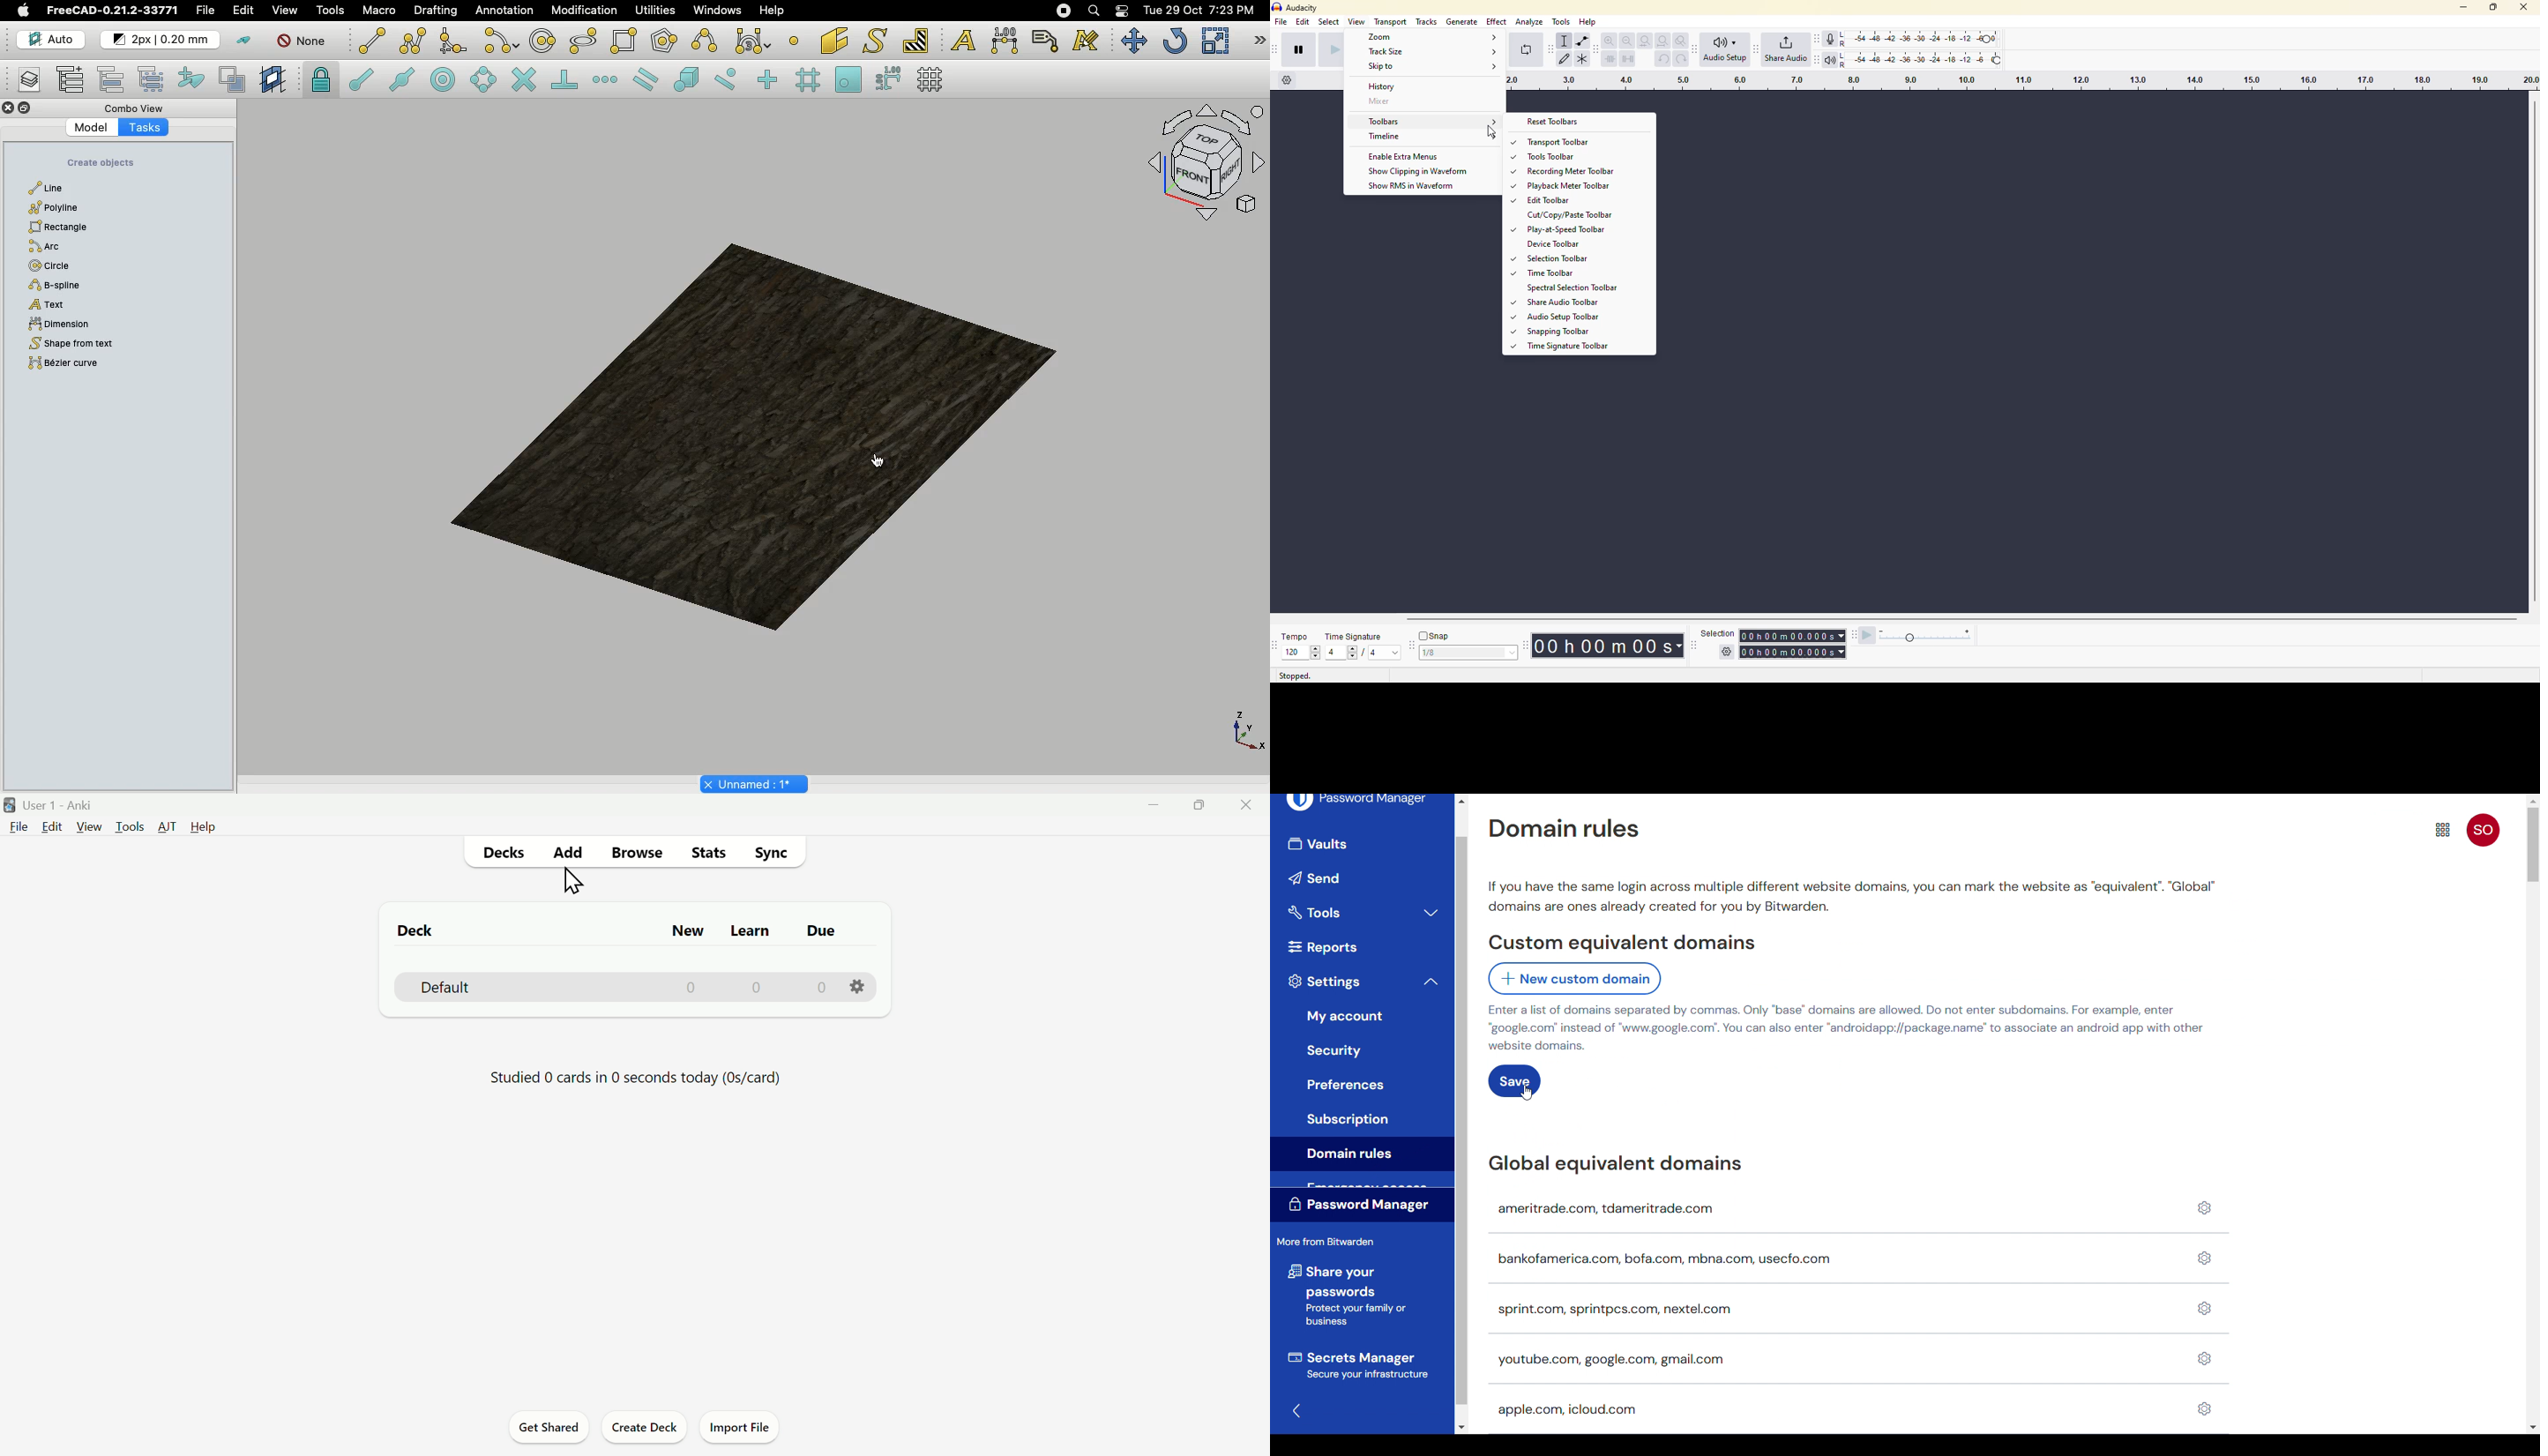 The image size is (2548, 1456). I want to click on tools, so click(1561, 22).